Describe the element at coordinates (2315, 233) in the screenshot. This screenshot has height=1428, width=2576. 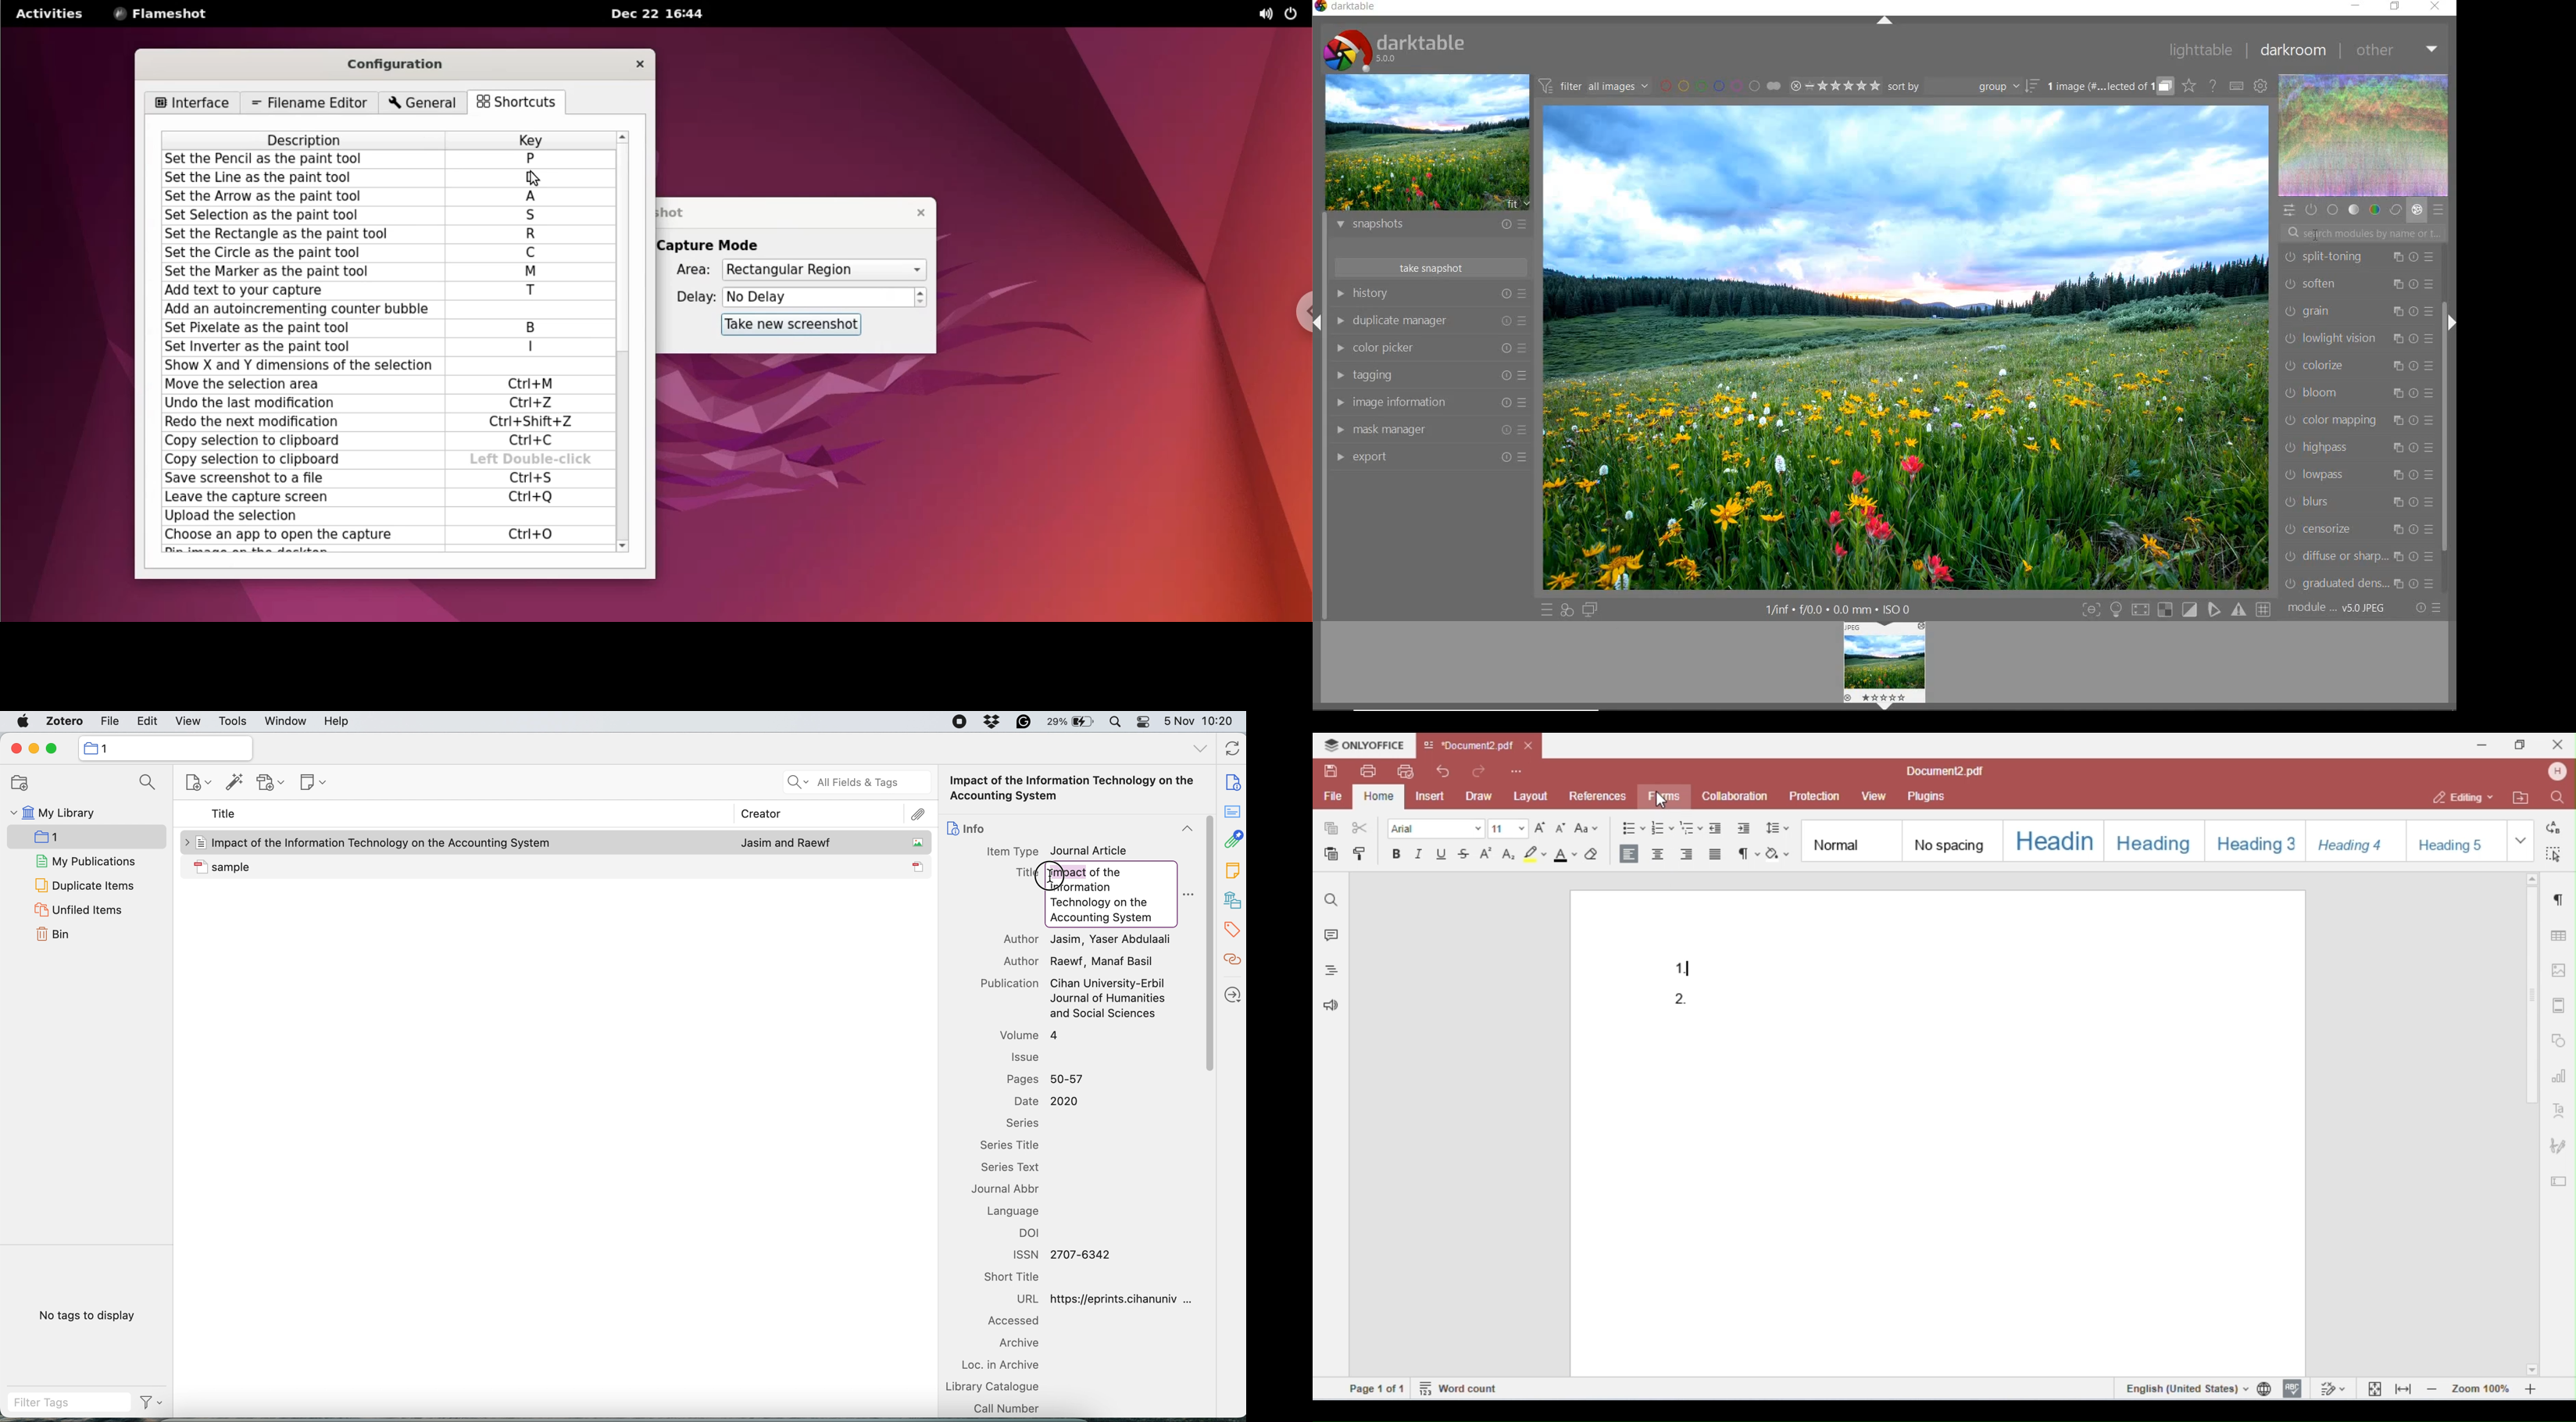
I see `CURSOR` at that location.